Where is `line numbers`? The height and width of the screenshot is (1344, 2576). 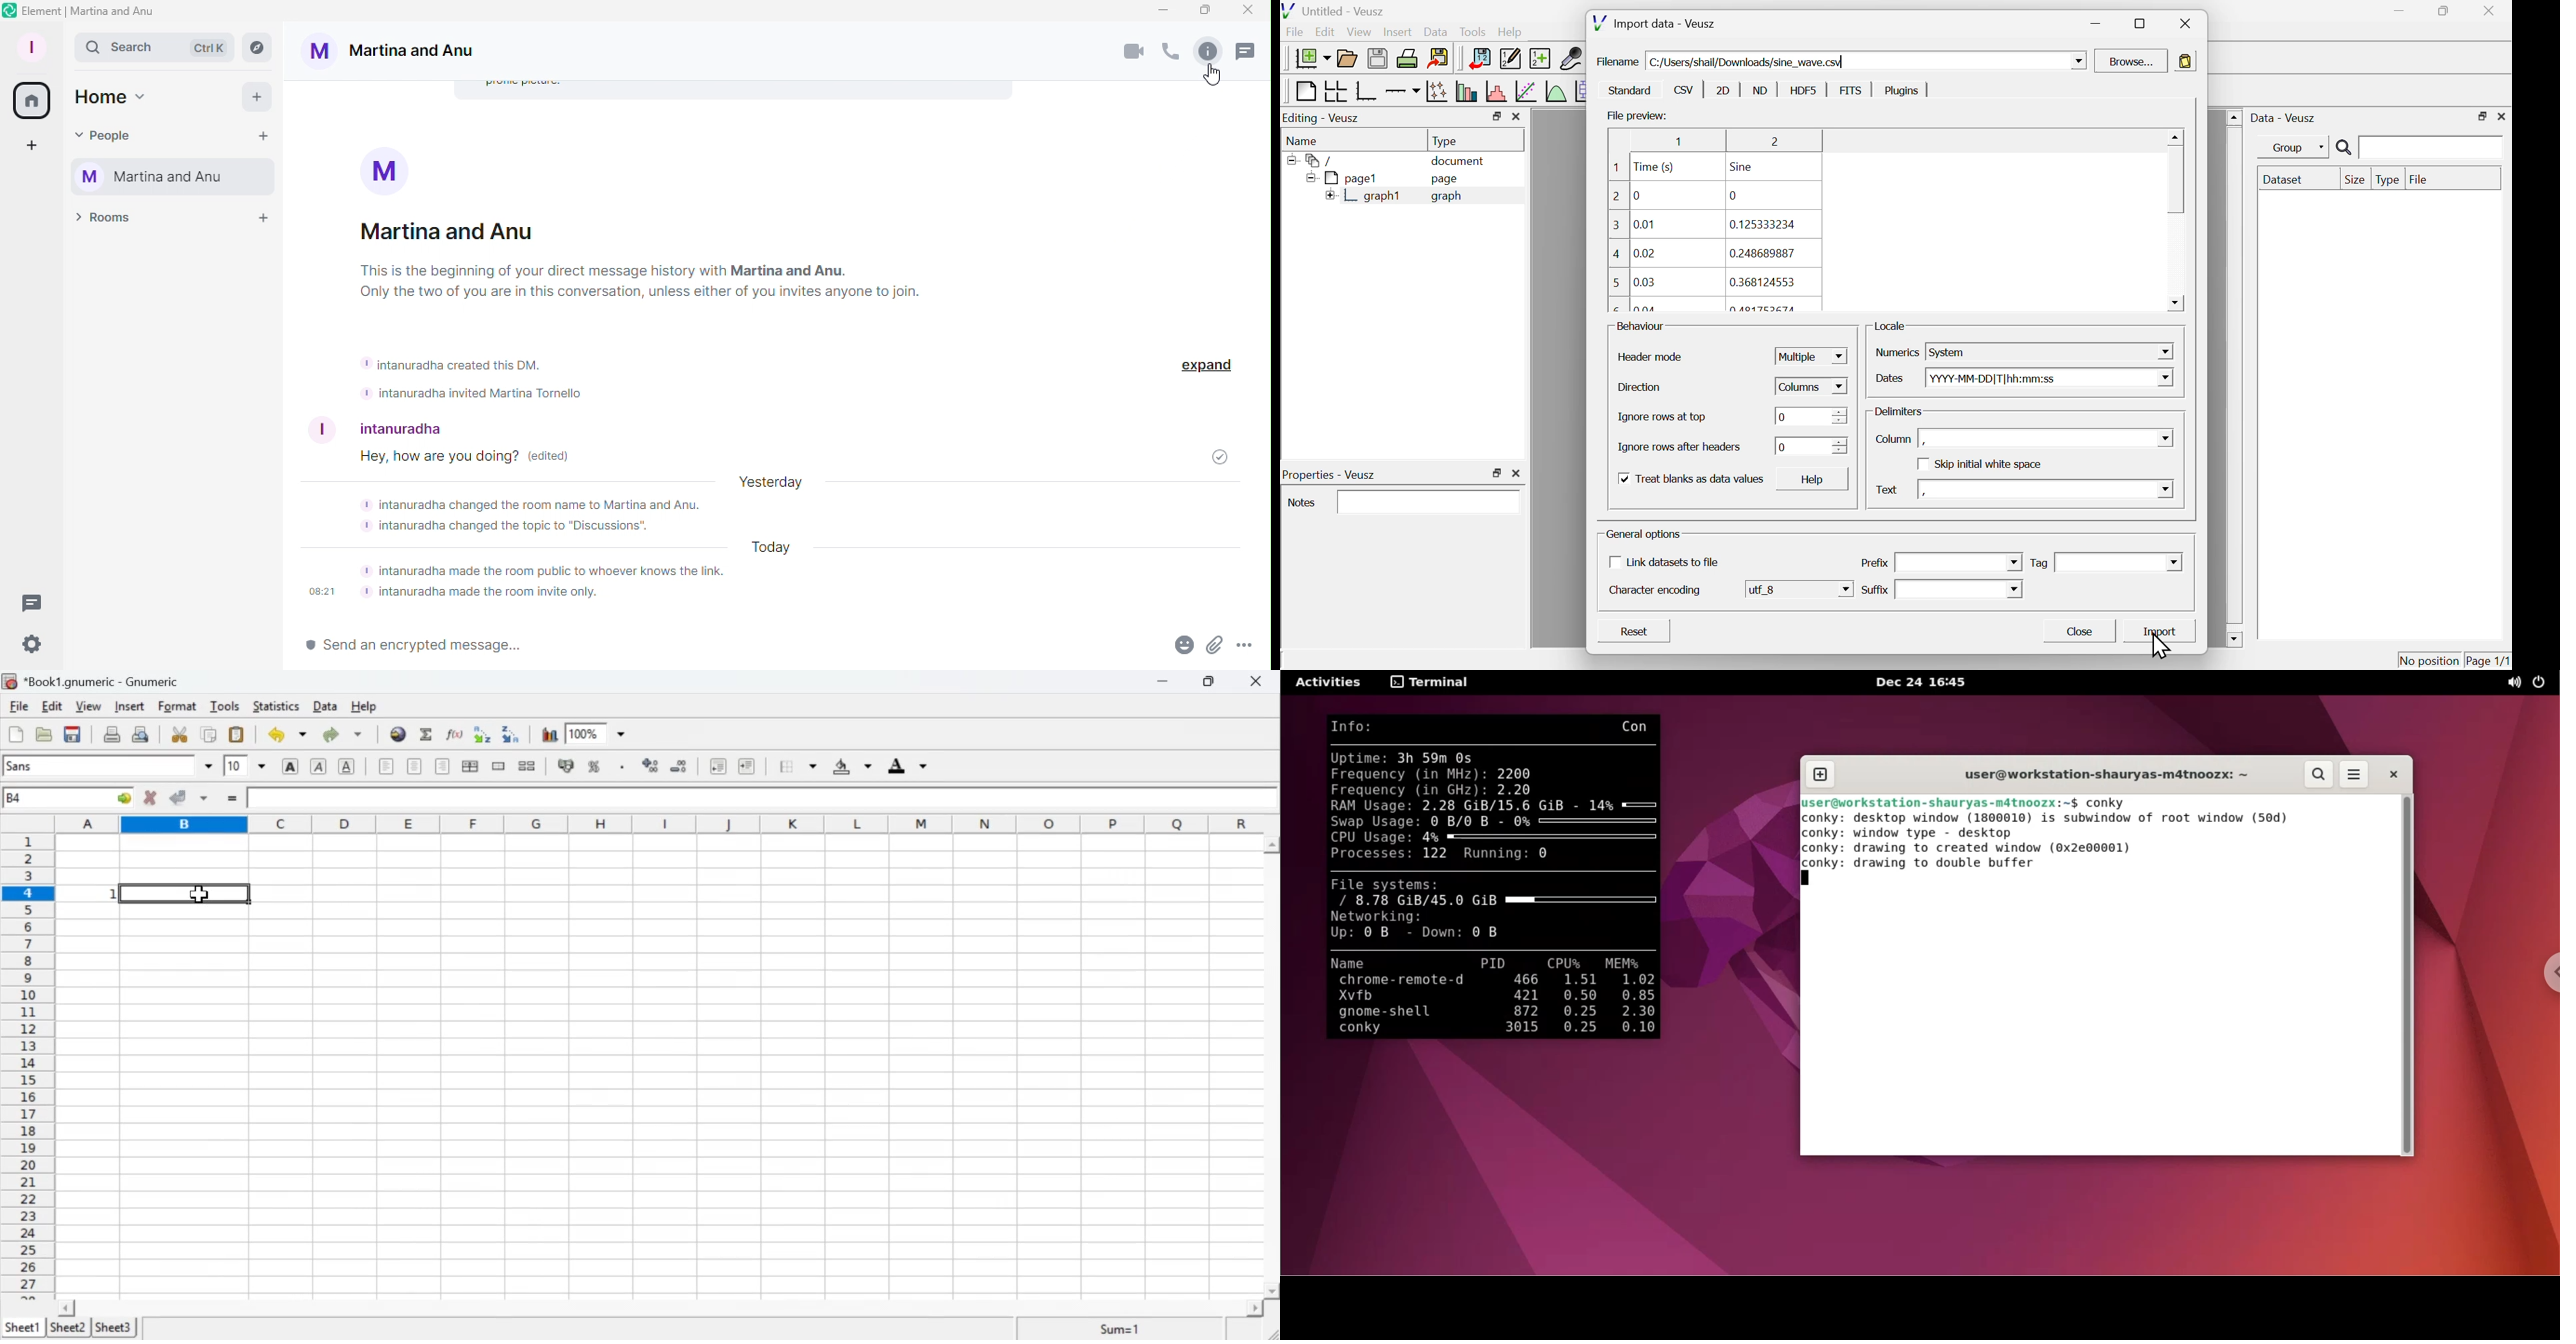
line numbers is located at coordinates (1616, 237).